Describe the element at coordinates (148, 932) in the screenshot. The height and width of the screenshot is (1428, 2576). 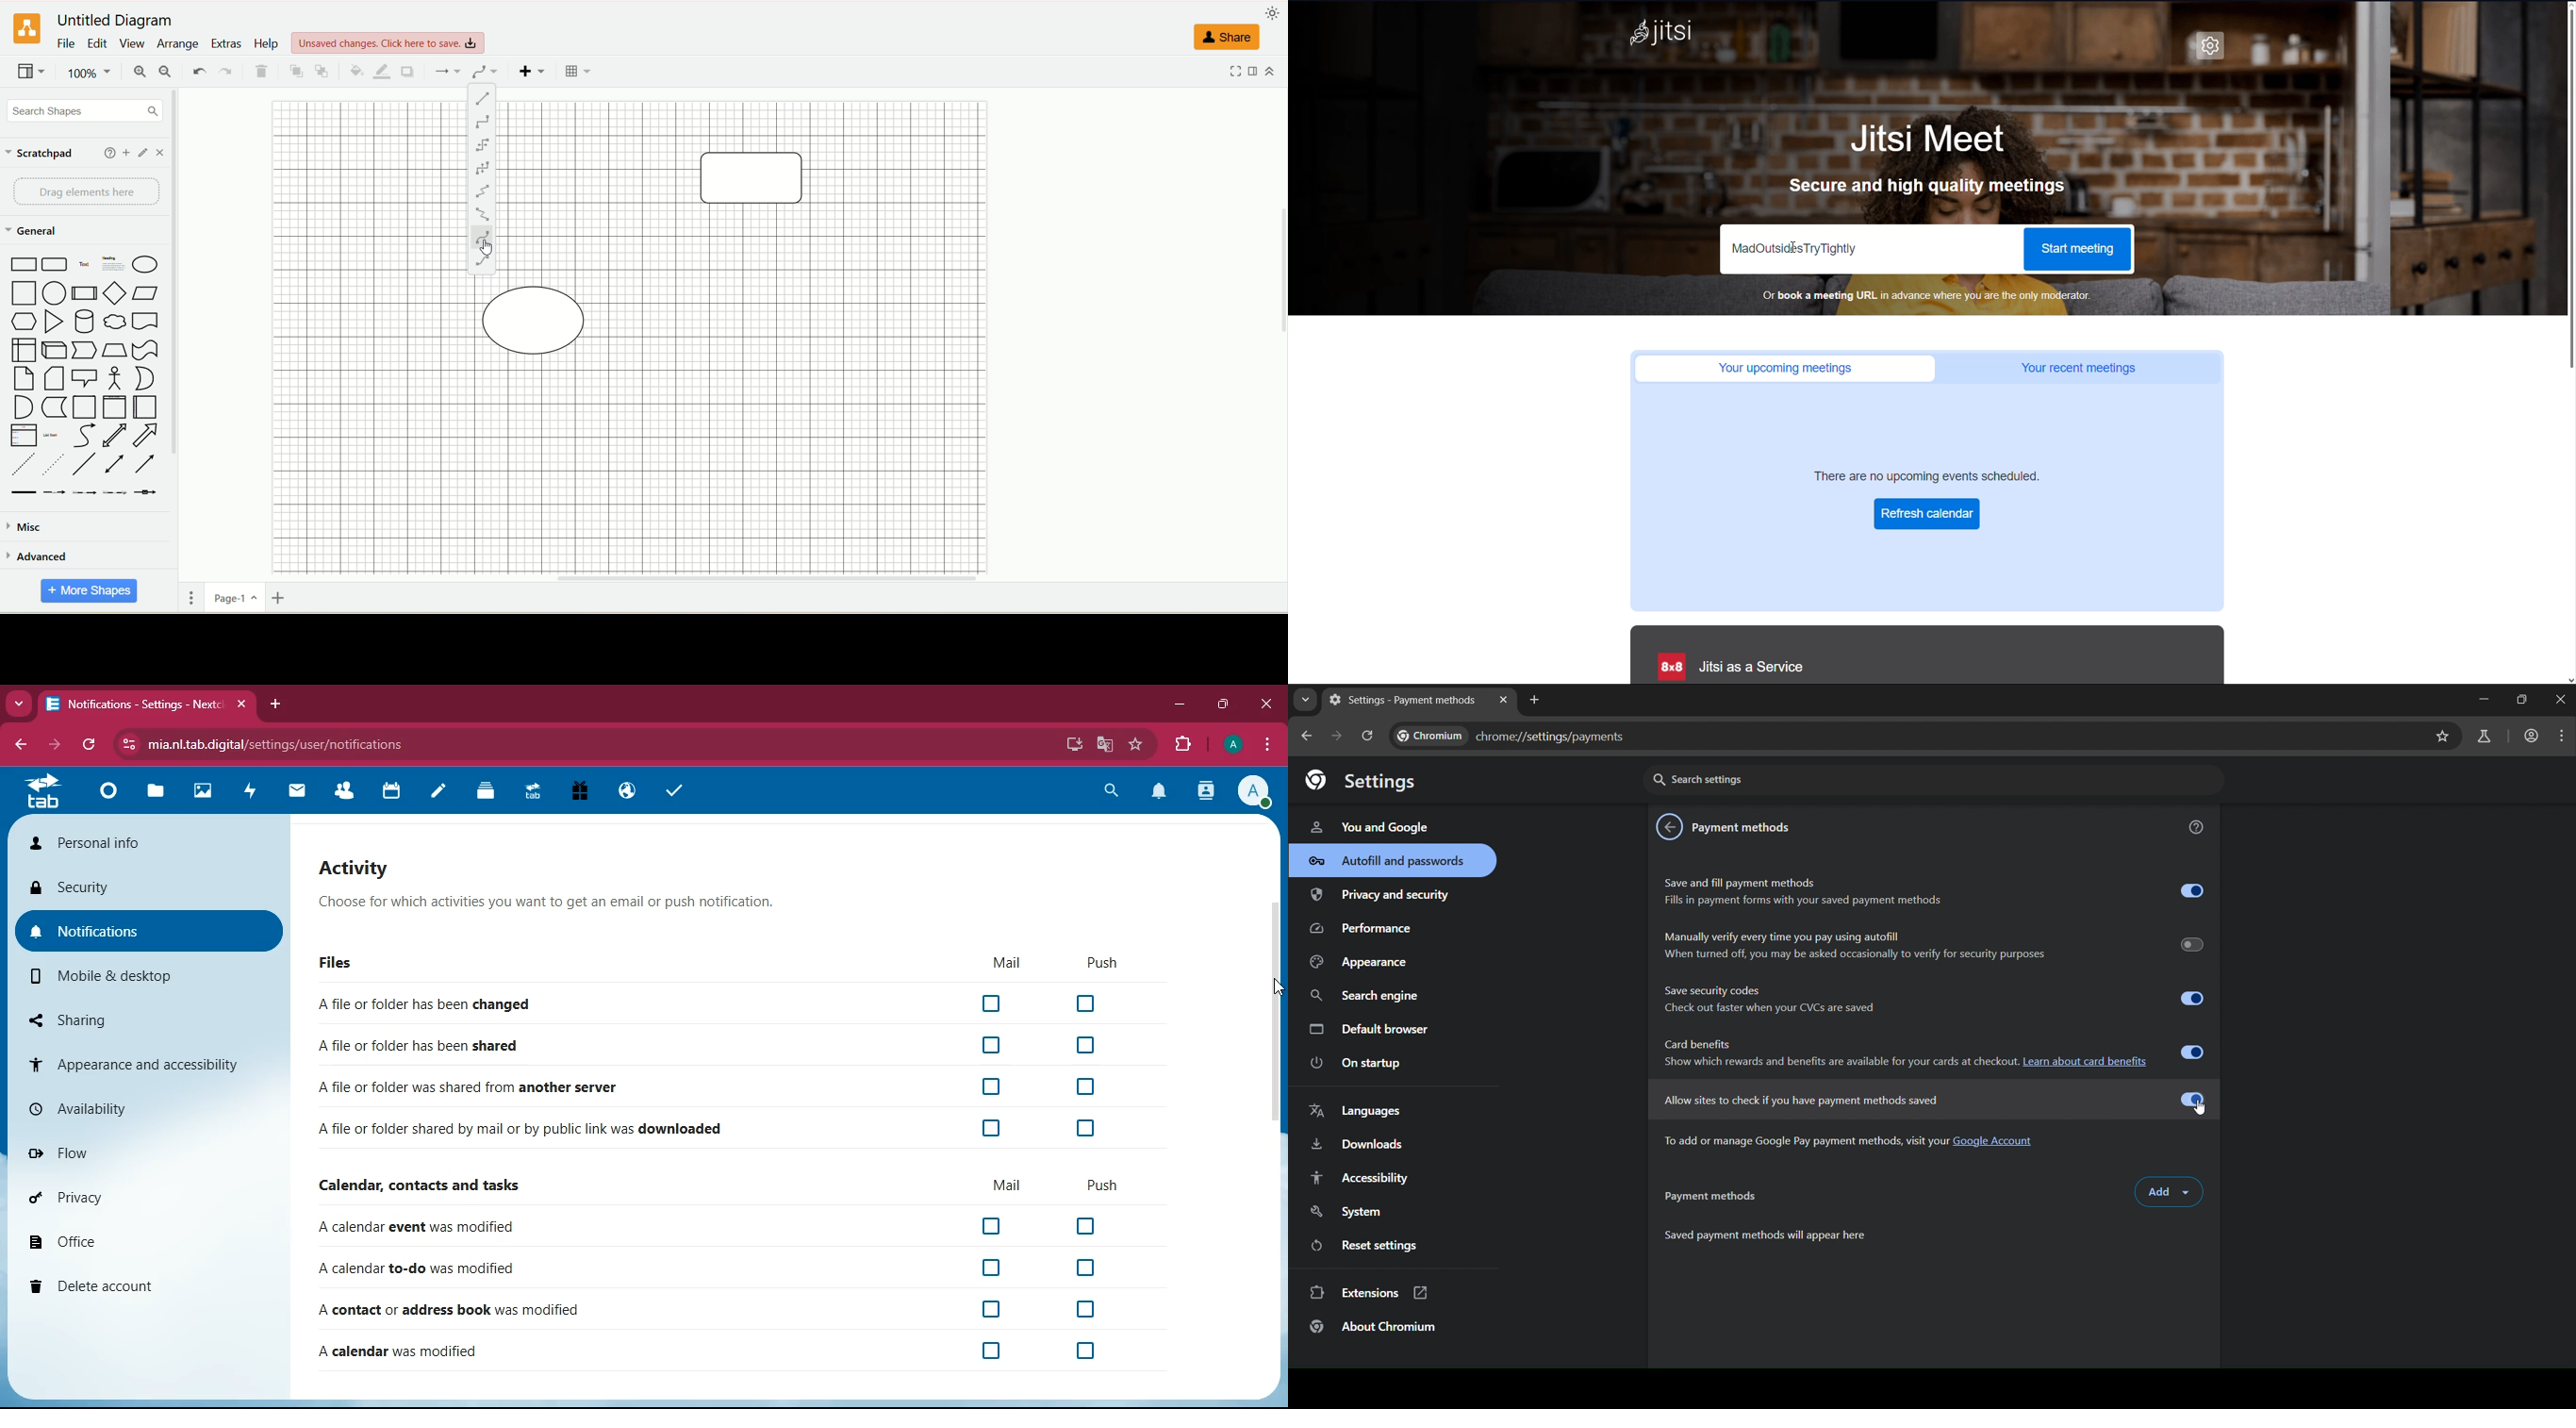
I see `notifications` at that location.